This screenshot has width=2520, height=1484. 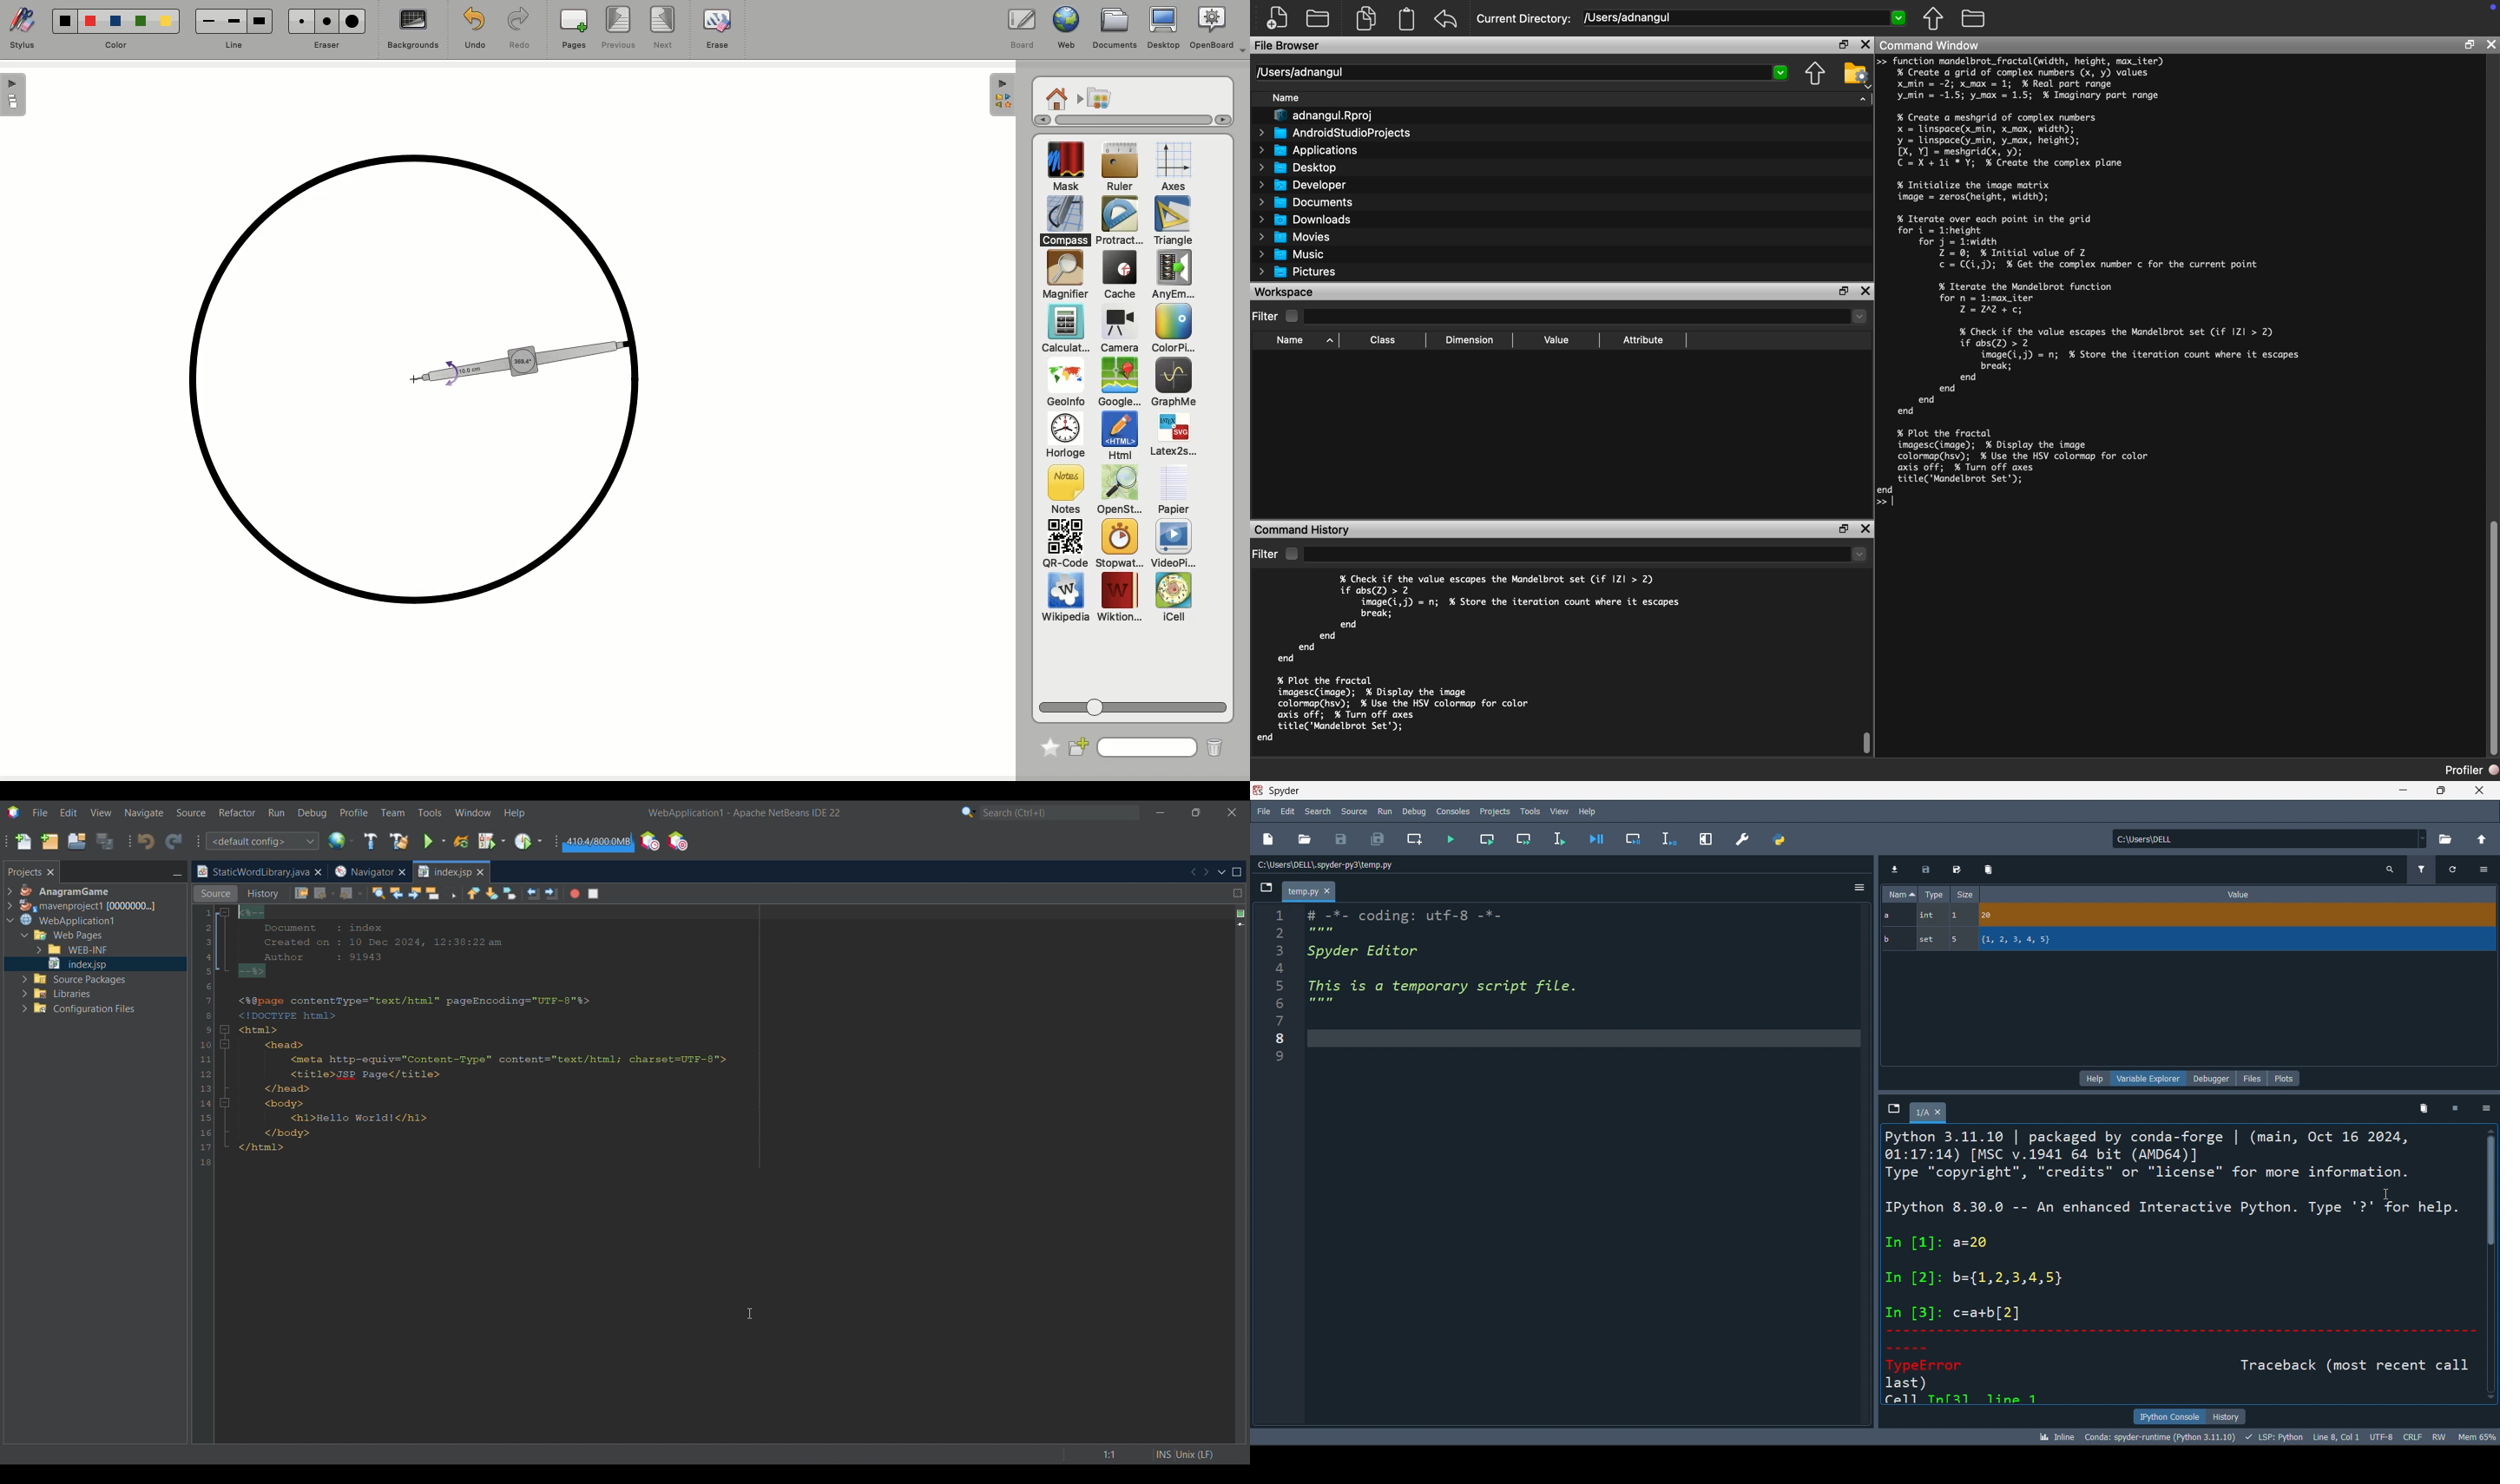 I want to click on 1/A, so click(x=1931, y=1113).